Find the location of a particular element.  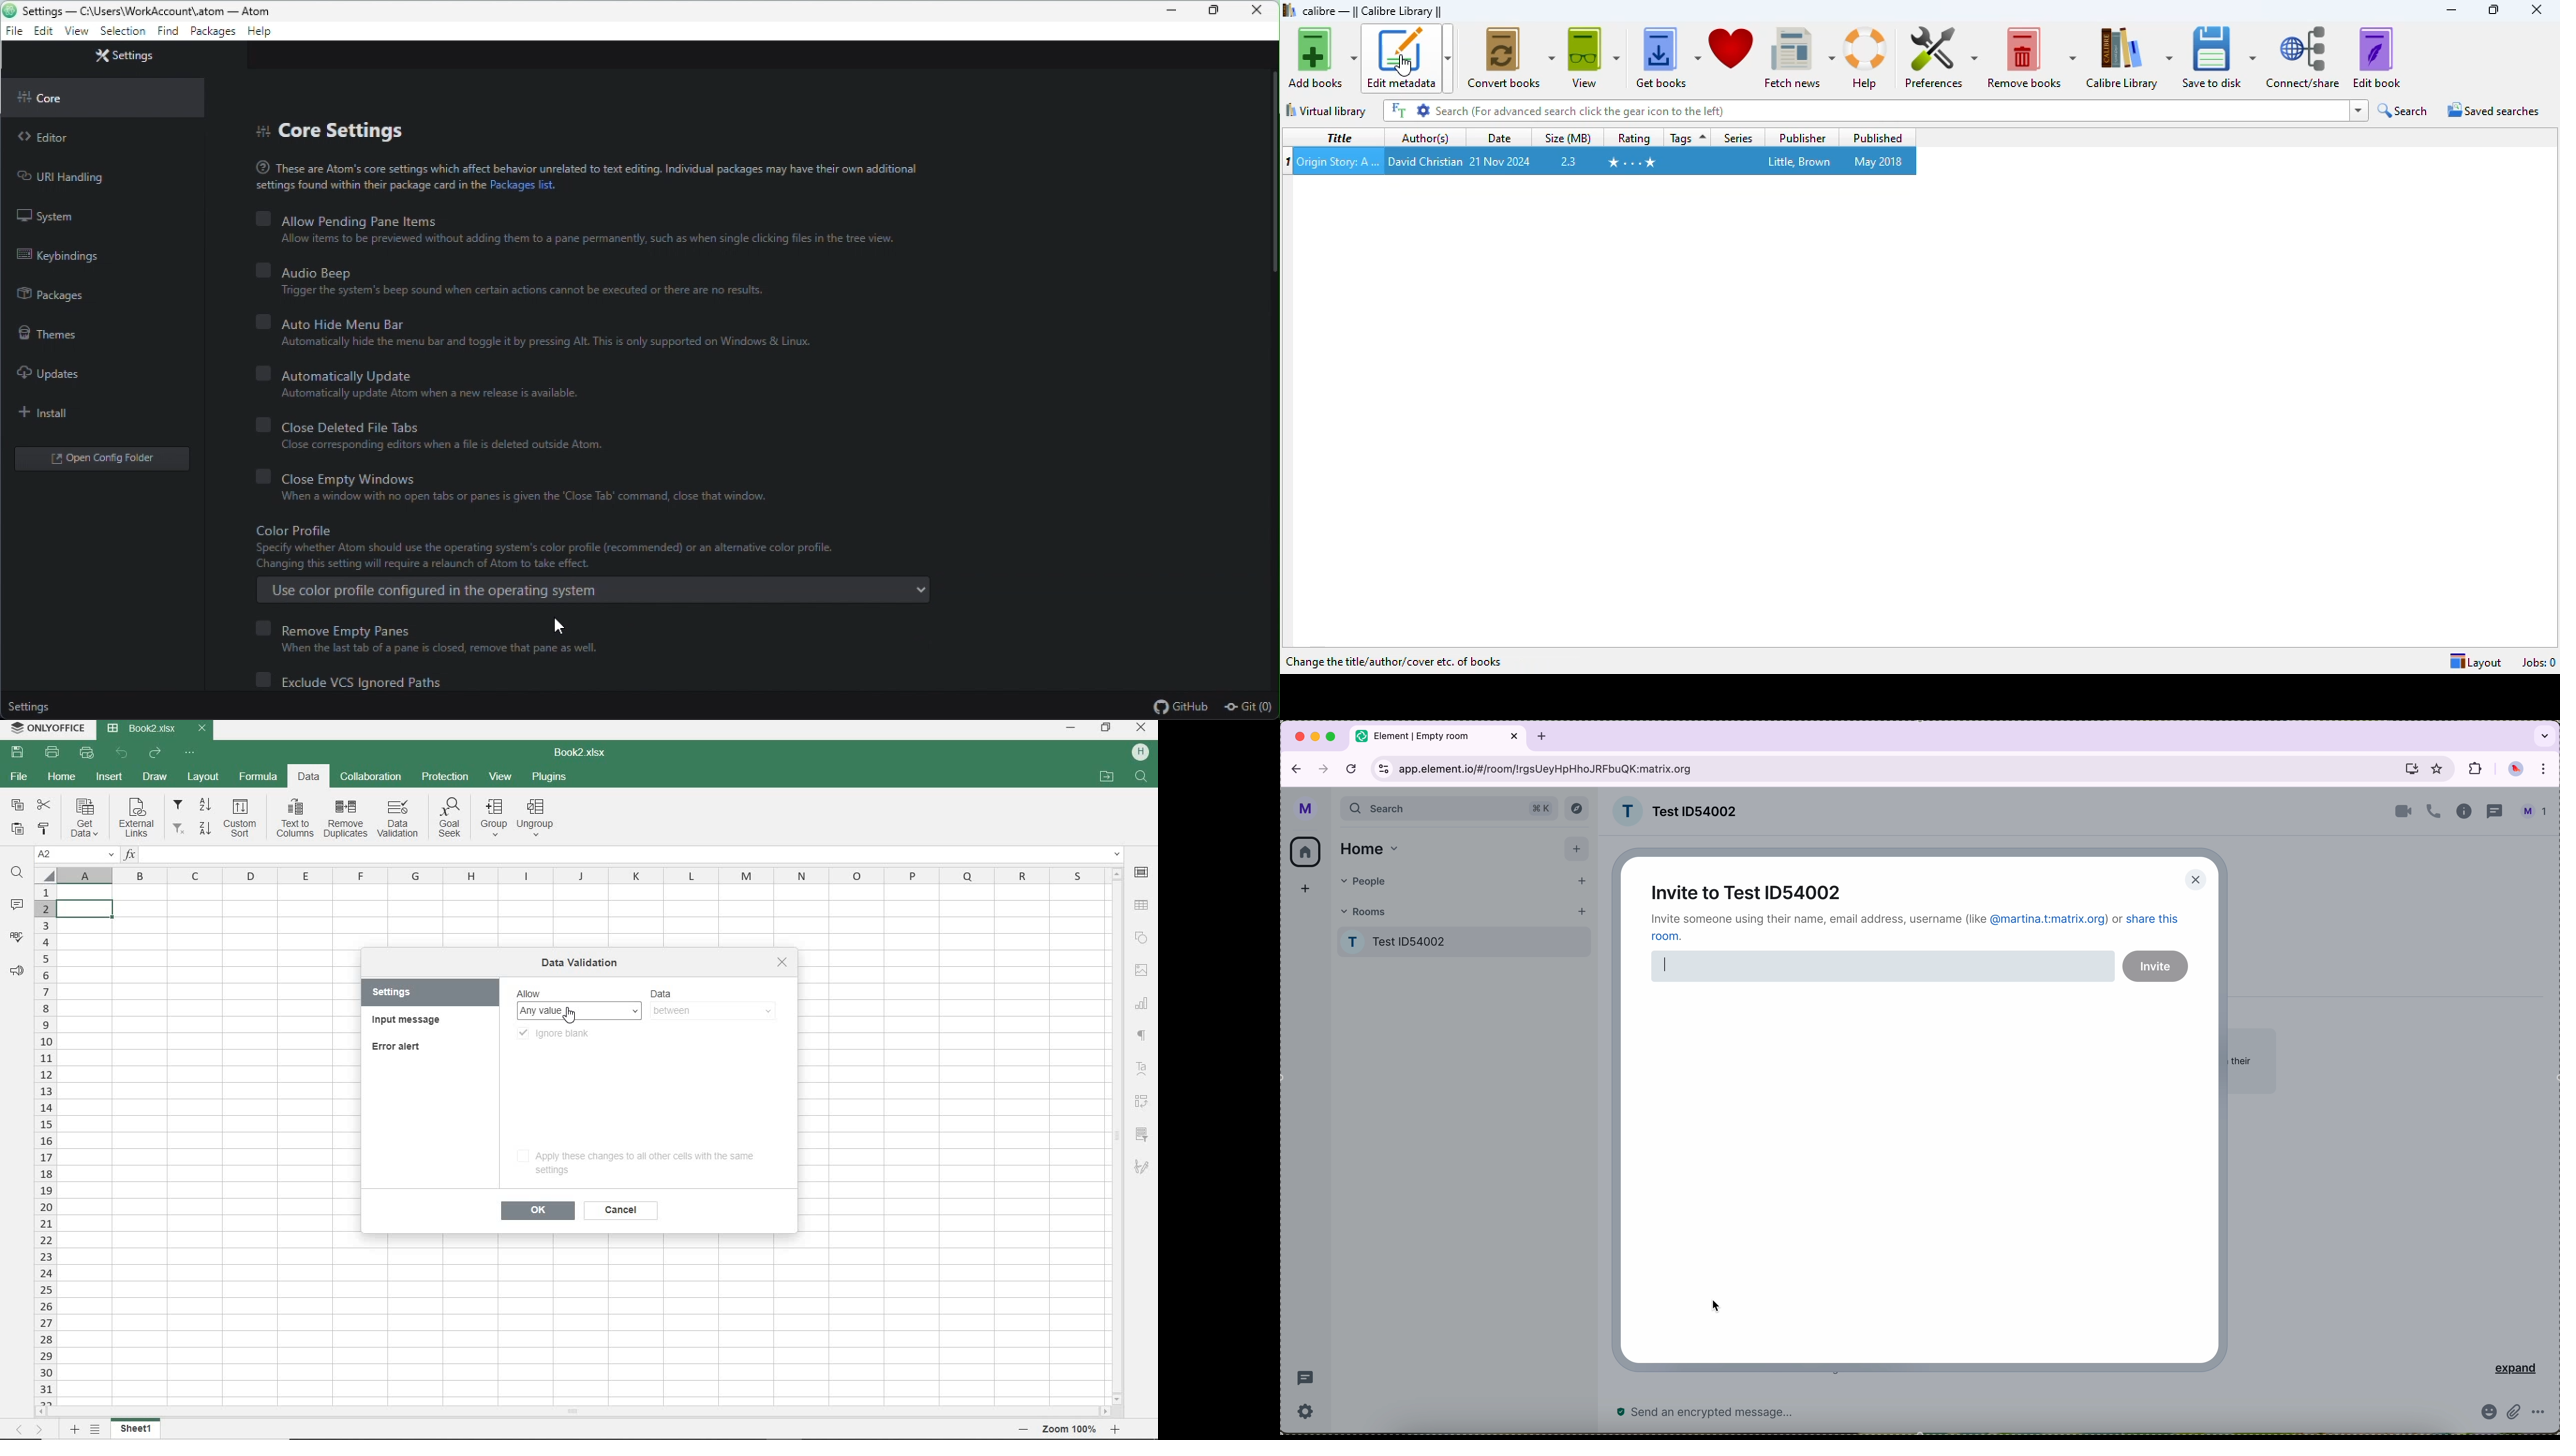

profile picture is located at coordinates (2518, 769).